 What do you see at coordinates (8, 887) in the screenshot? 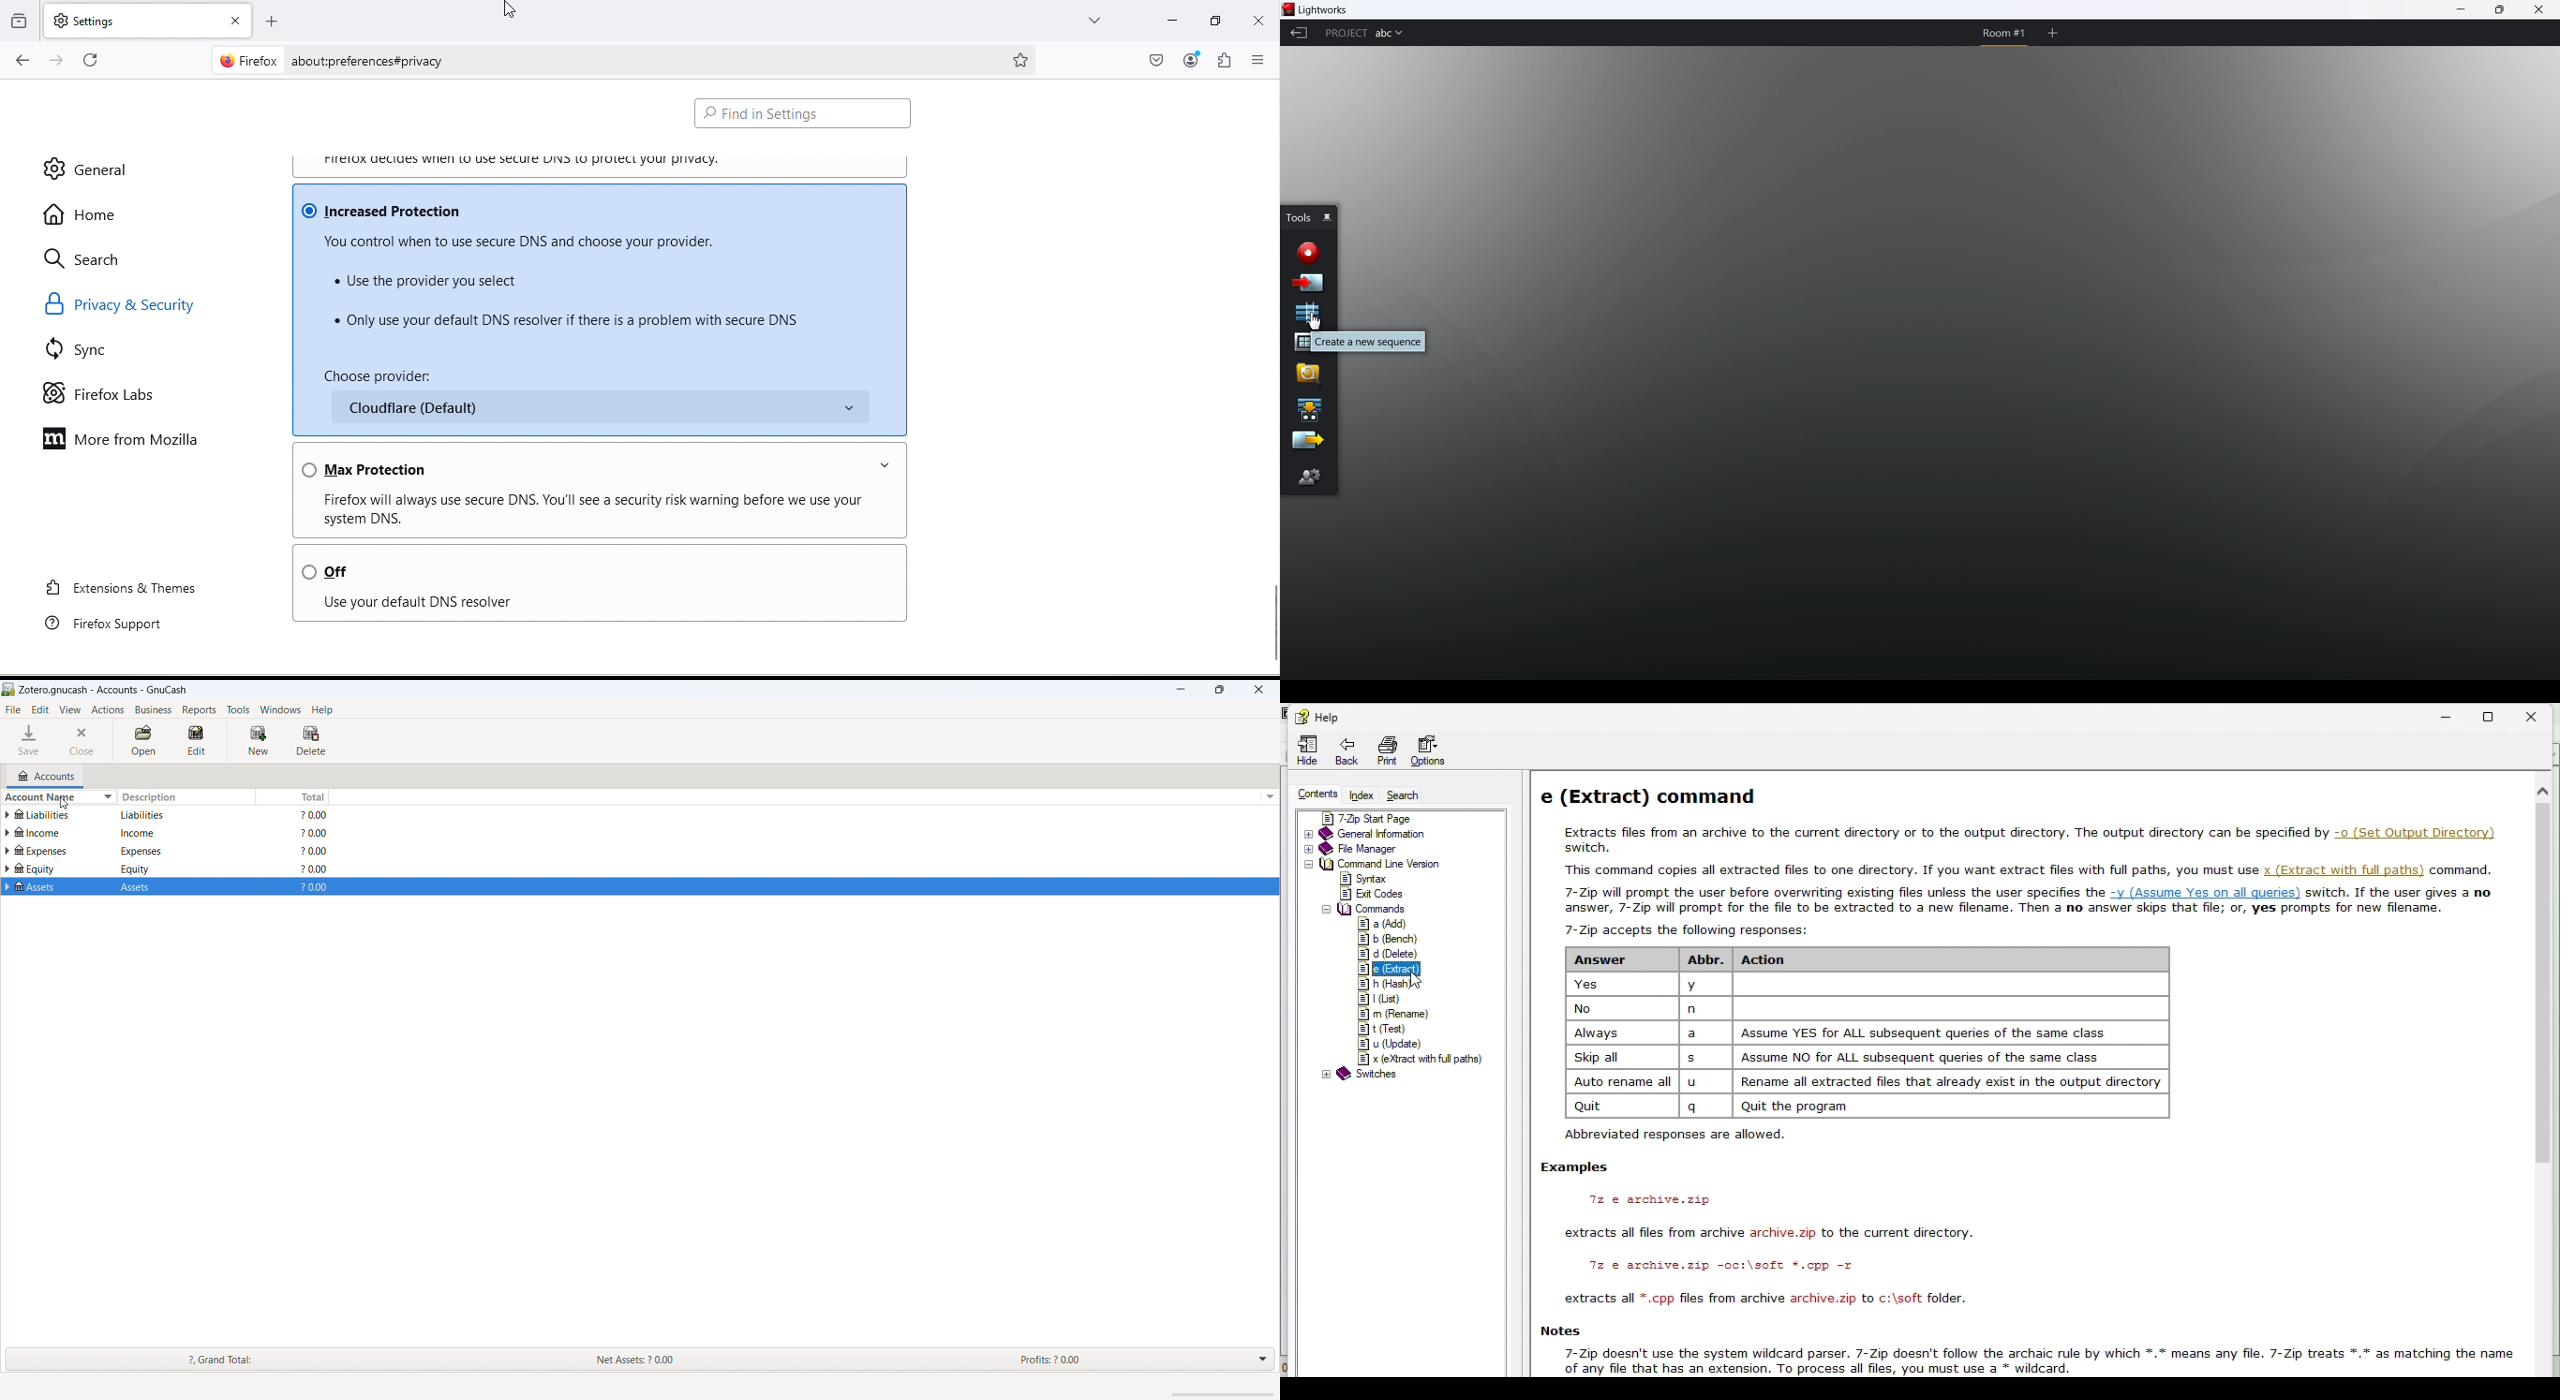
I see `expand subaccounts` at bounding box center [8, 887].